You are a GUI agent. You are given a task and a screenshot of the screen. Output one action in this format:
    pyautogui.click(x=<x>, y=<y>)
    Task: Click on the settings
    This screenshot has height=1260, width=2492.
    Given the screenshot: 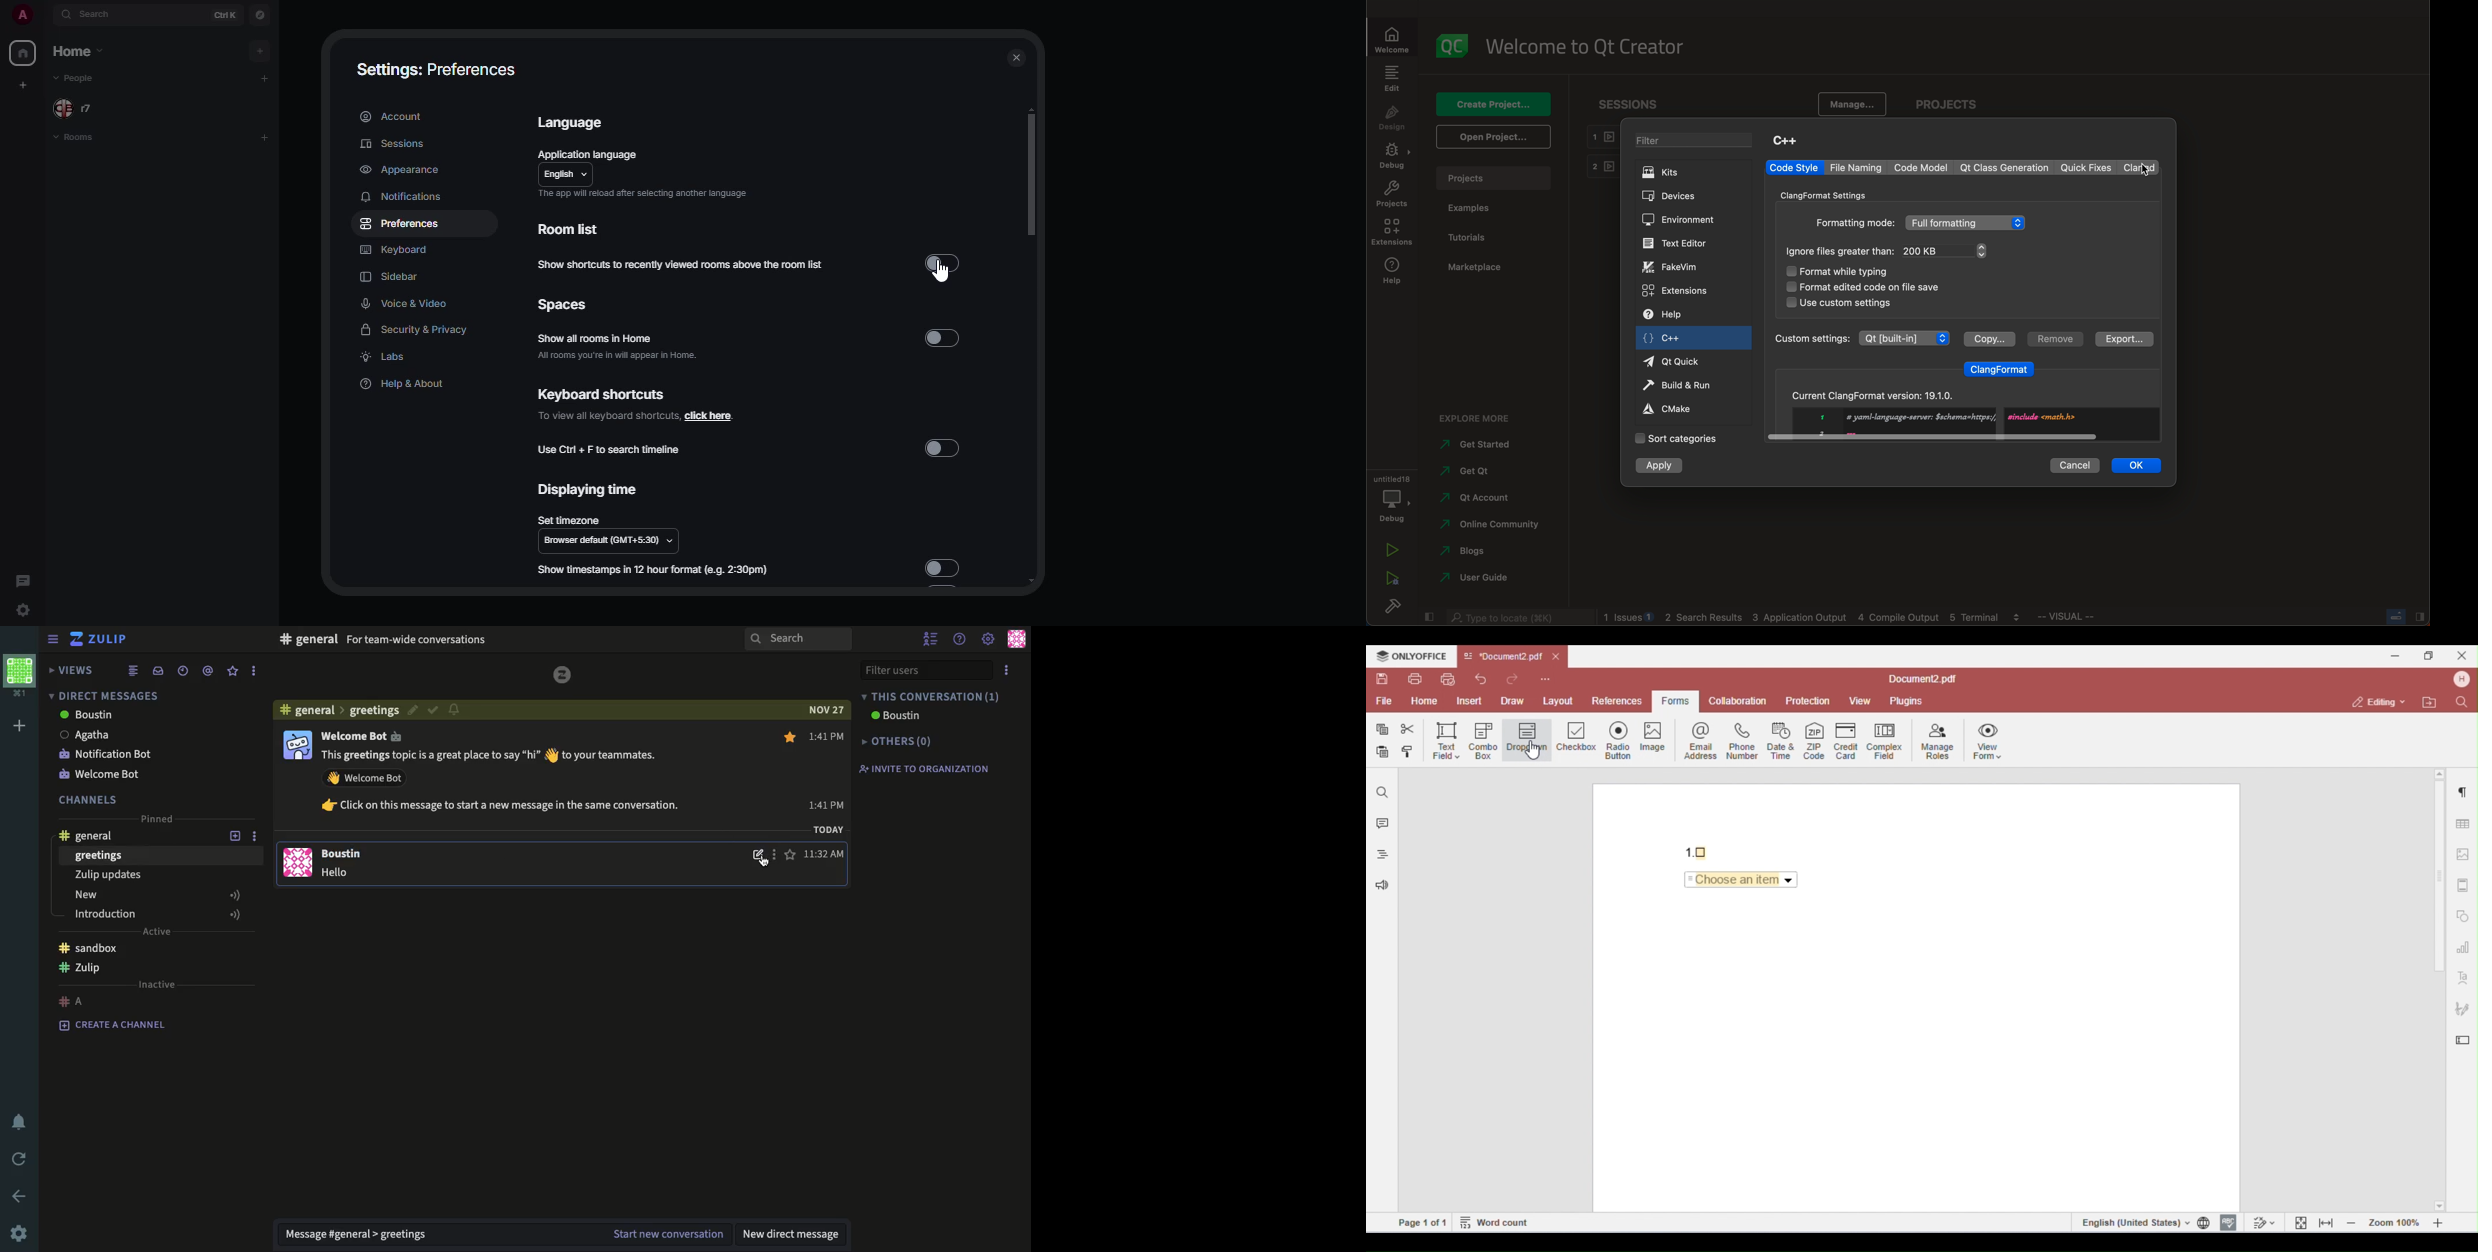 What is the action you would take?
    pyautogui.click(x=989, y=640)
    